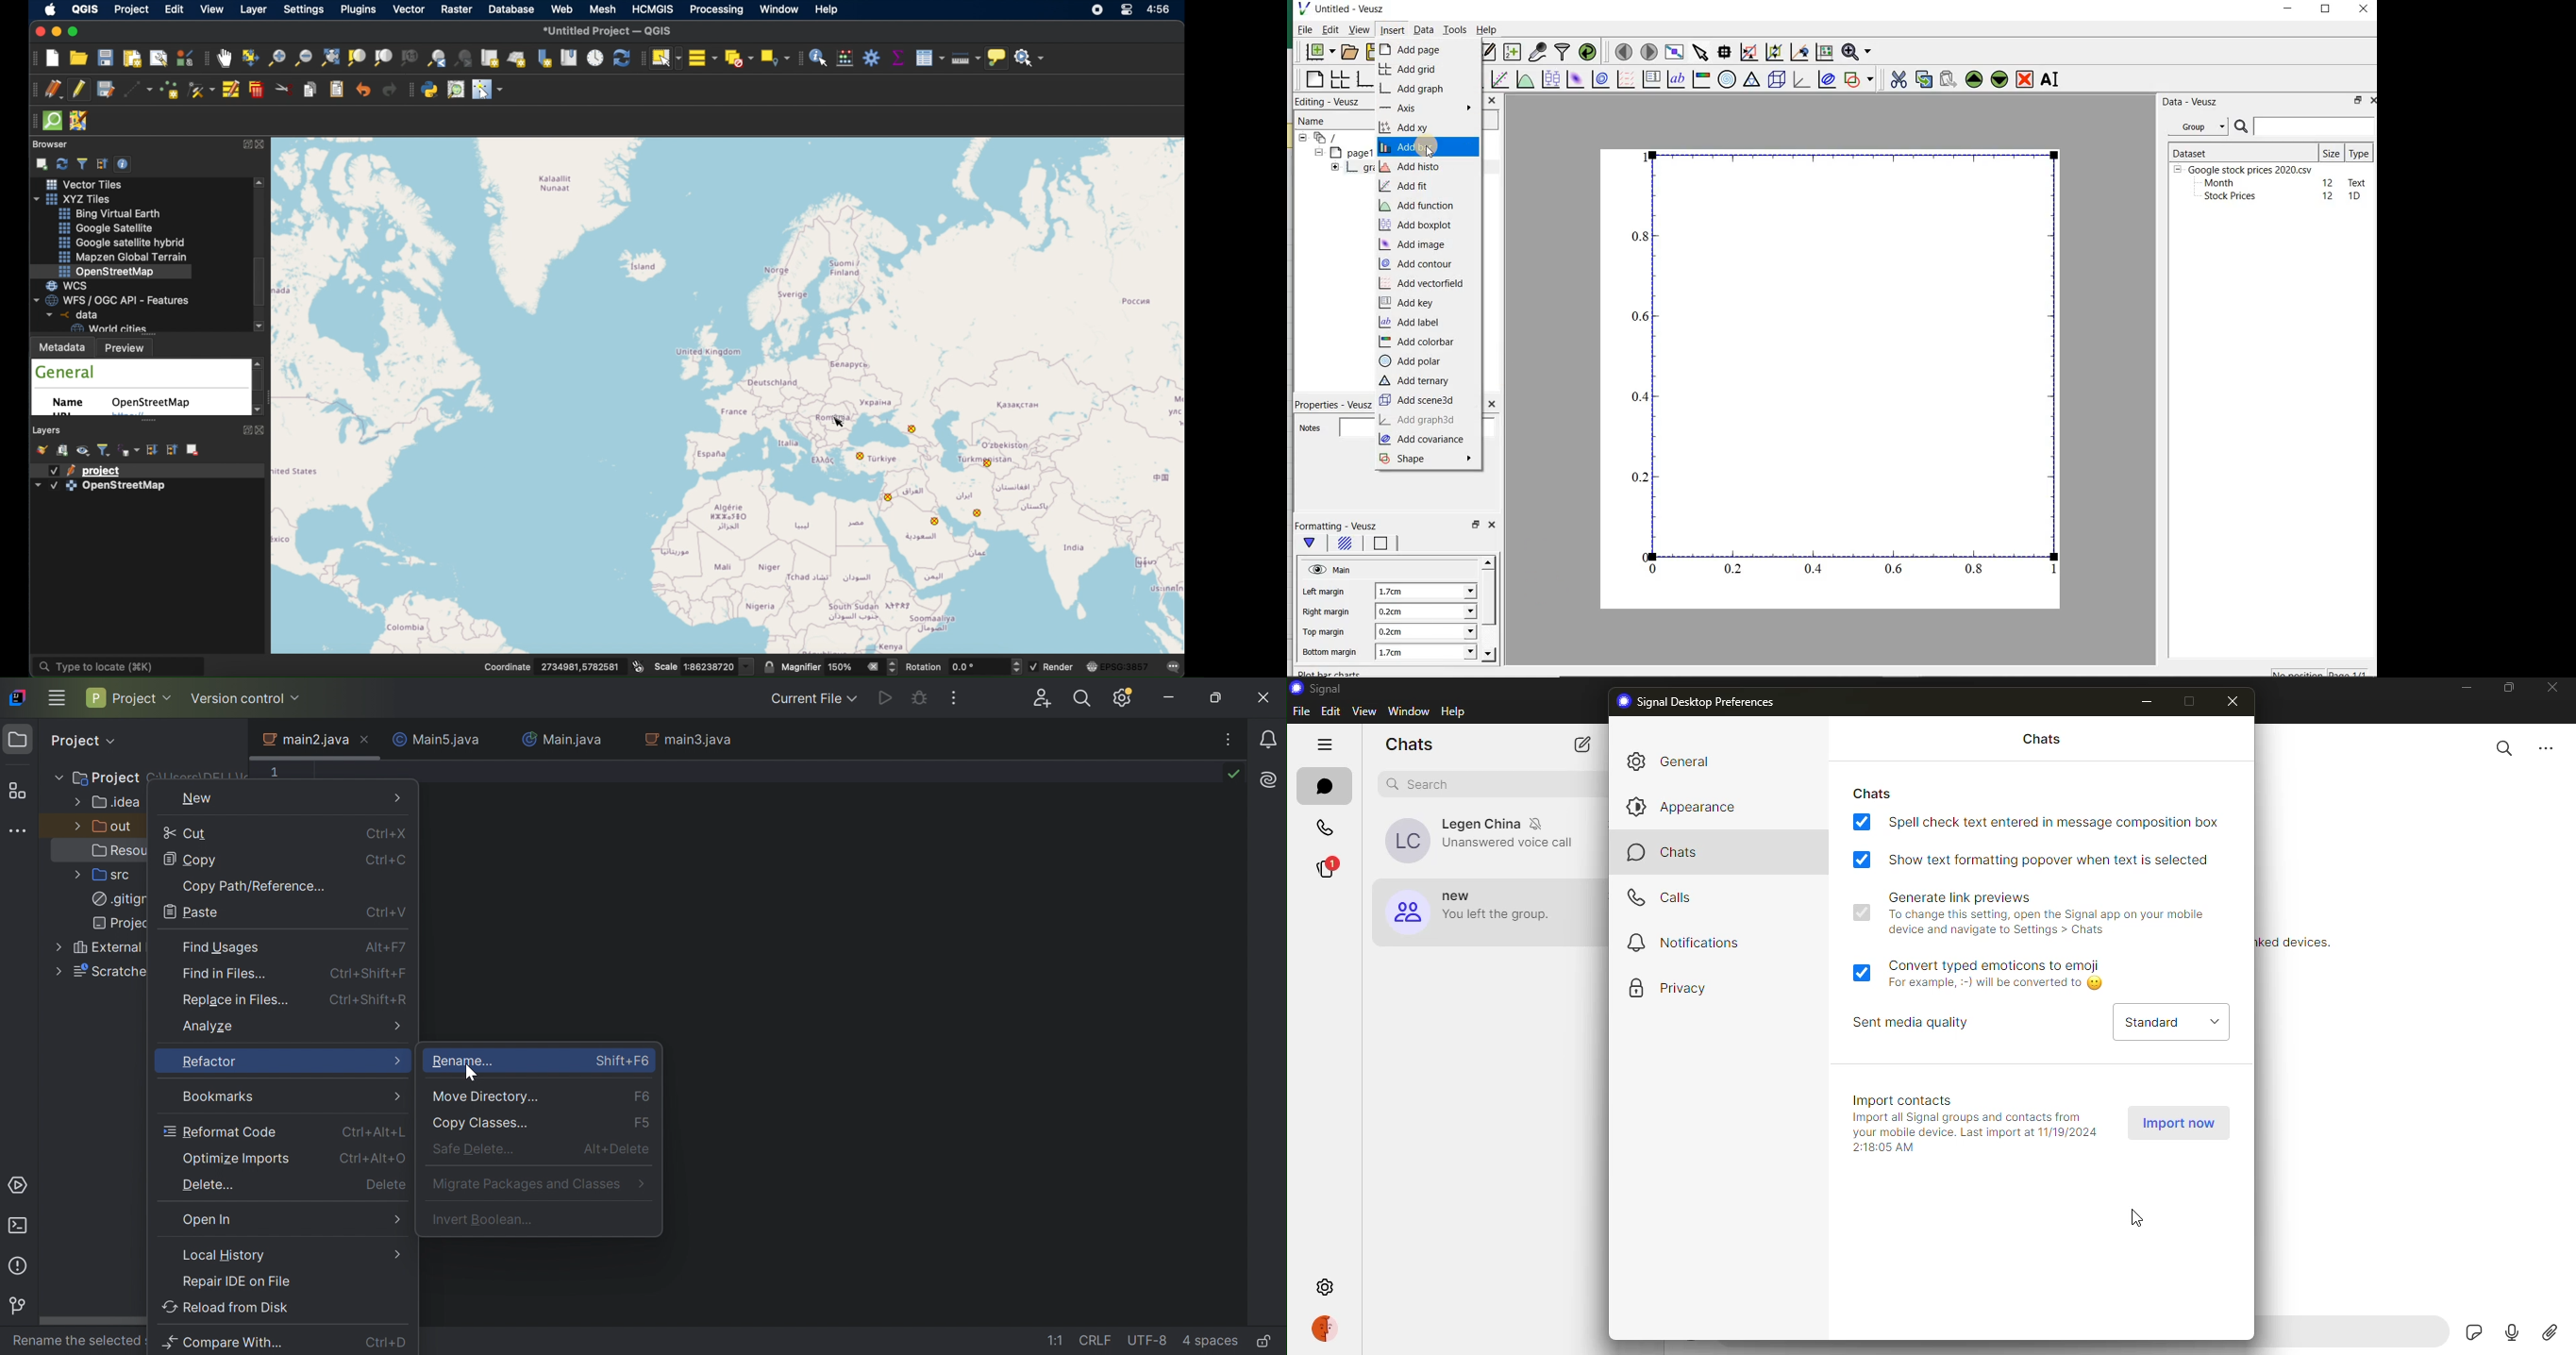 The image size is (2576, 1372). I want to click on new chat, so click(1583, 743).